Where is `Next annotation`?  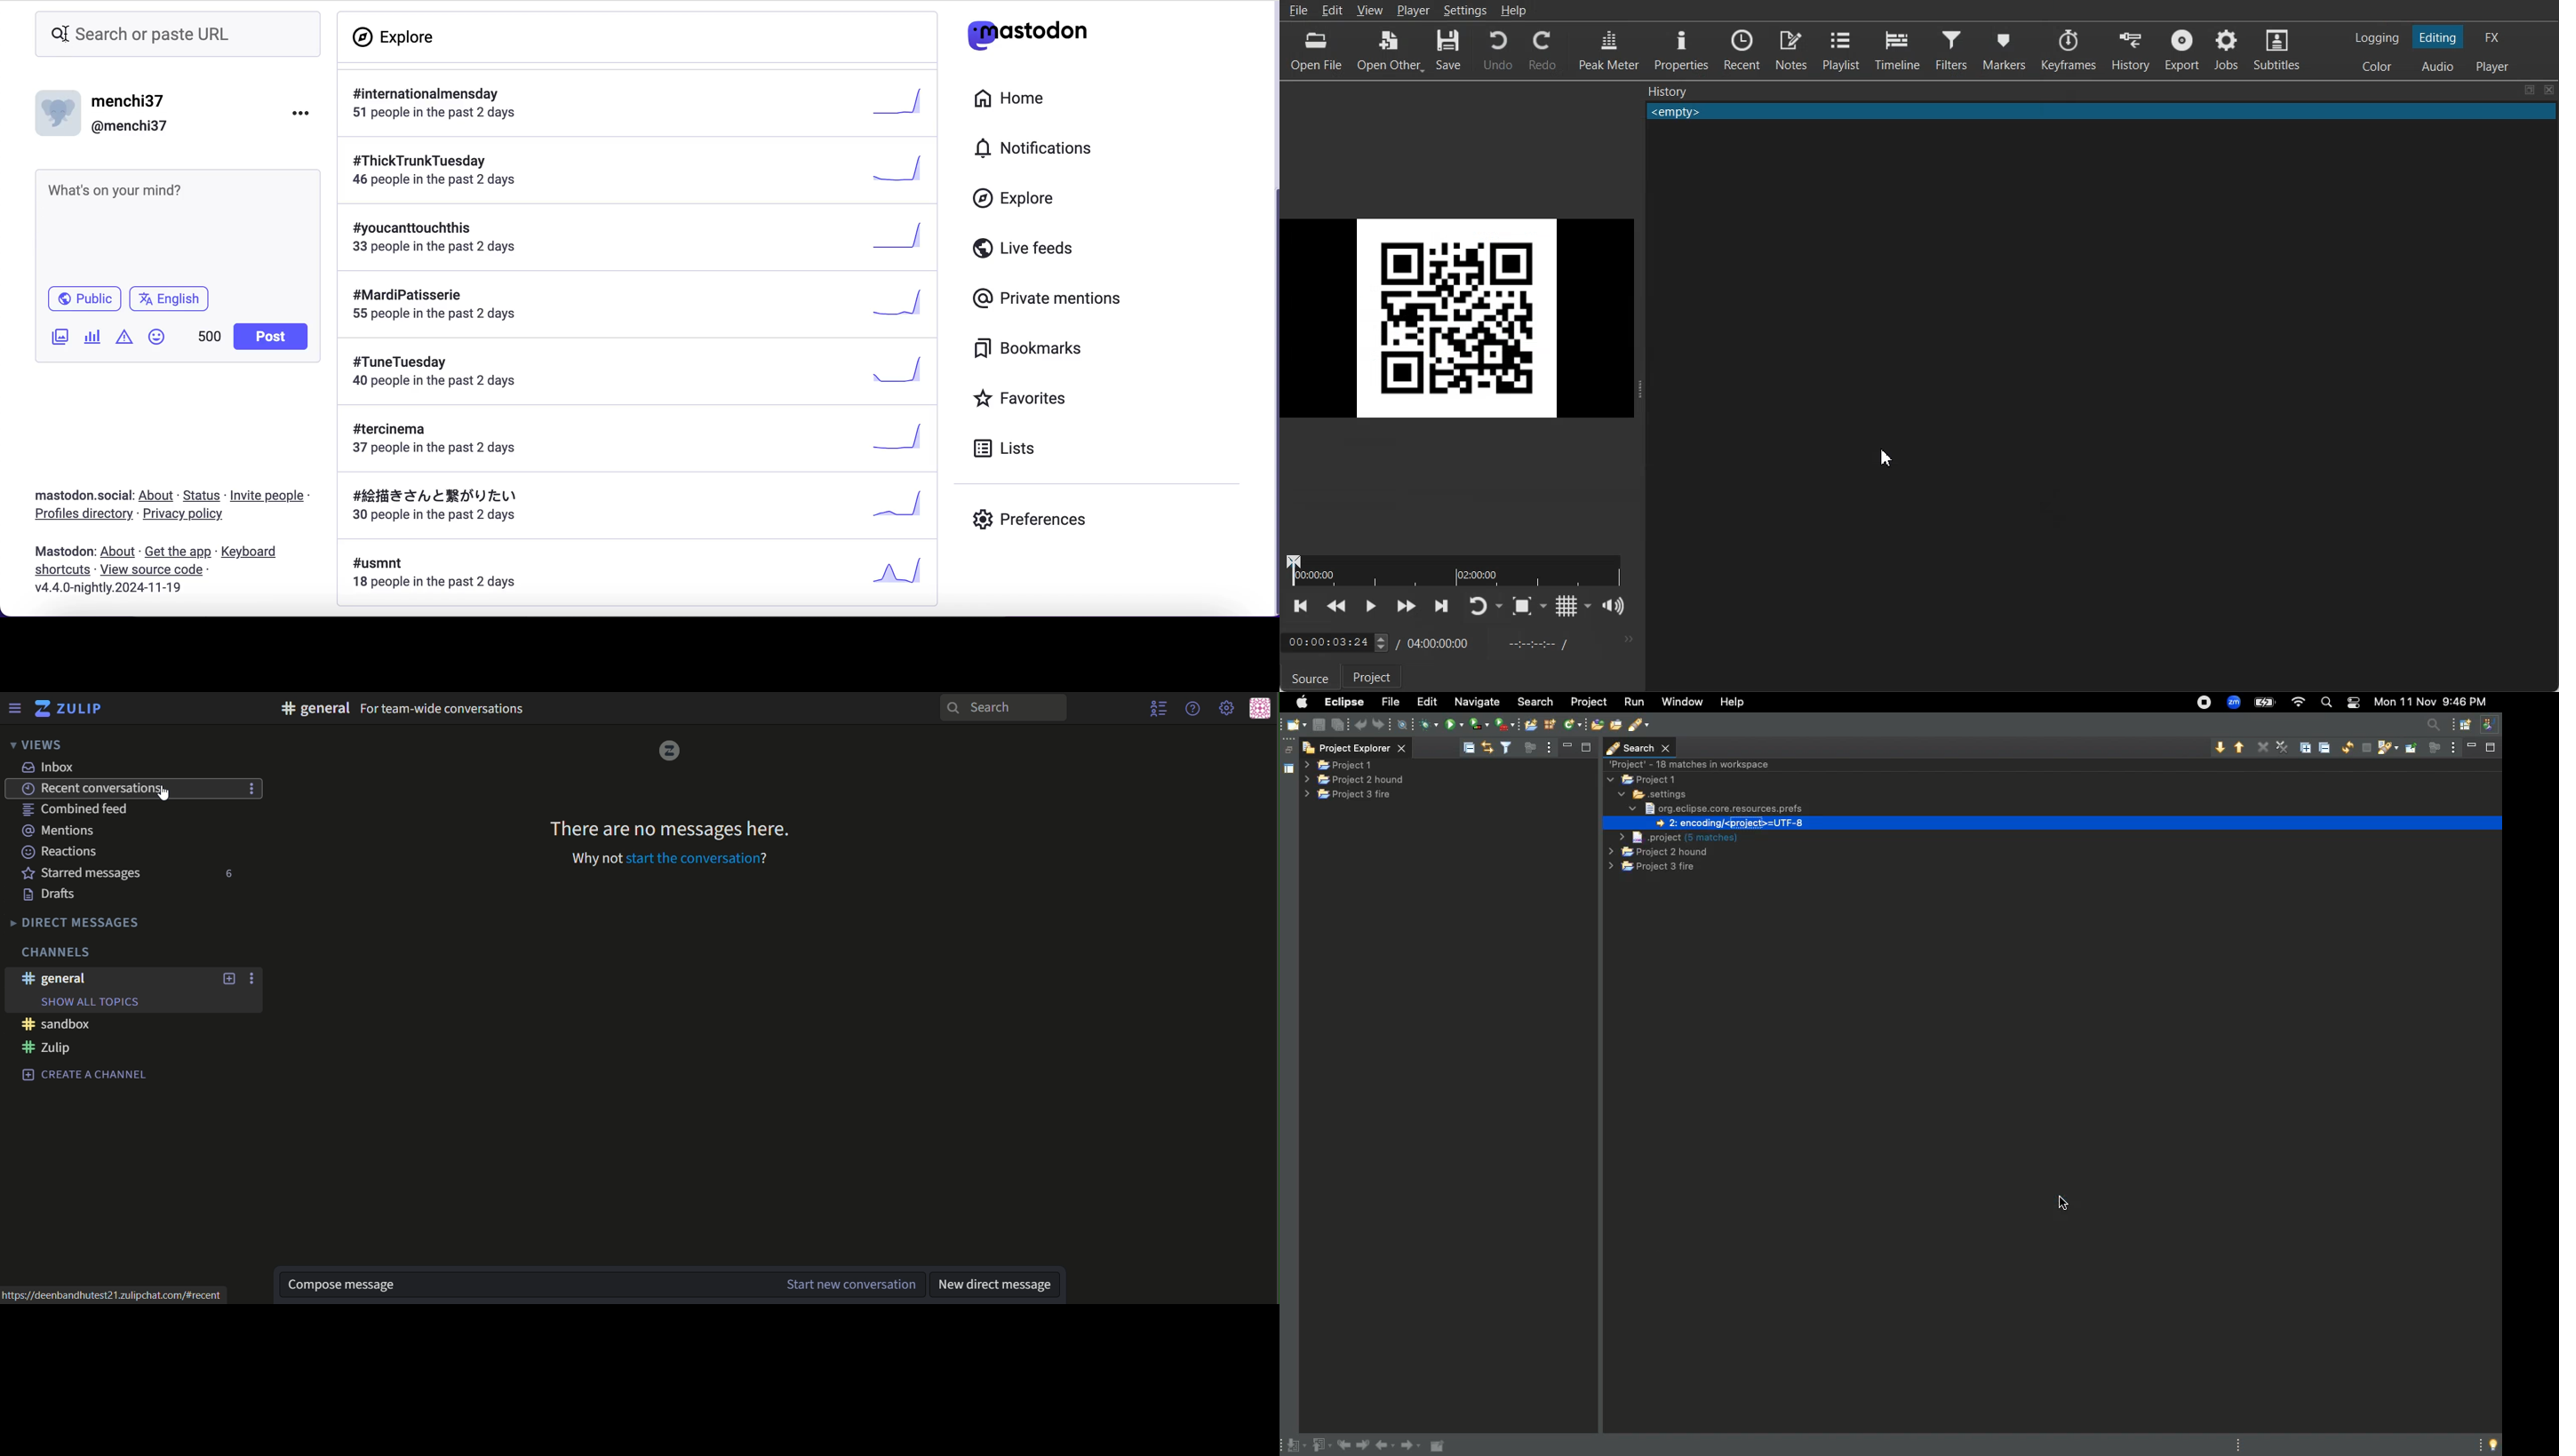 Next annotation is located at coordinates (1294, 1446).